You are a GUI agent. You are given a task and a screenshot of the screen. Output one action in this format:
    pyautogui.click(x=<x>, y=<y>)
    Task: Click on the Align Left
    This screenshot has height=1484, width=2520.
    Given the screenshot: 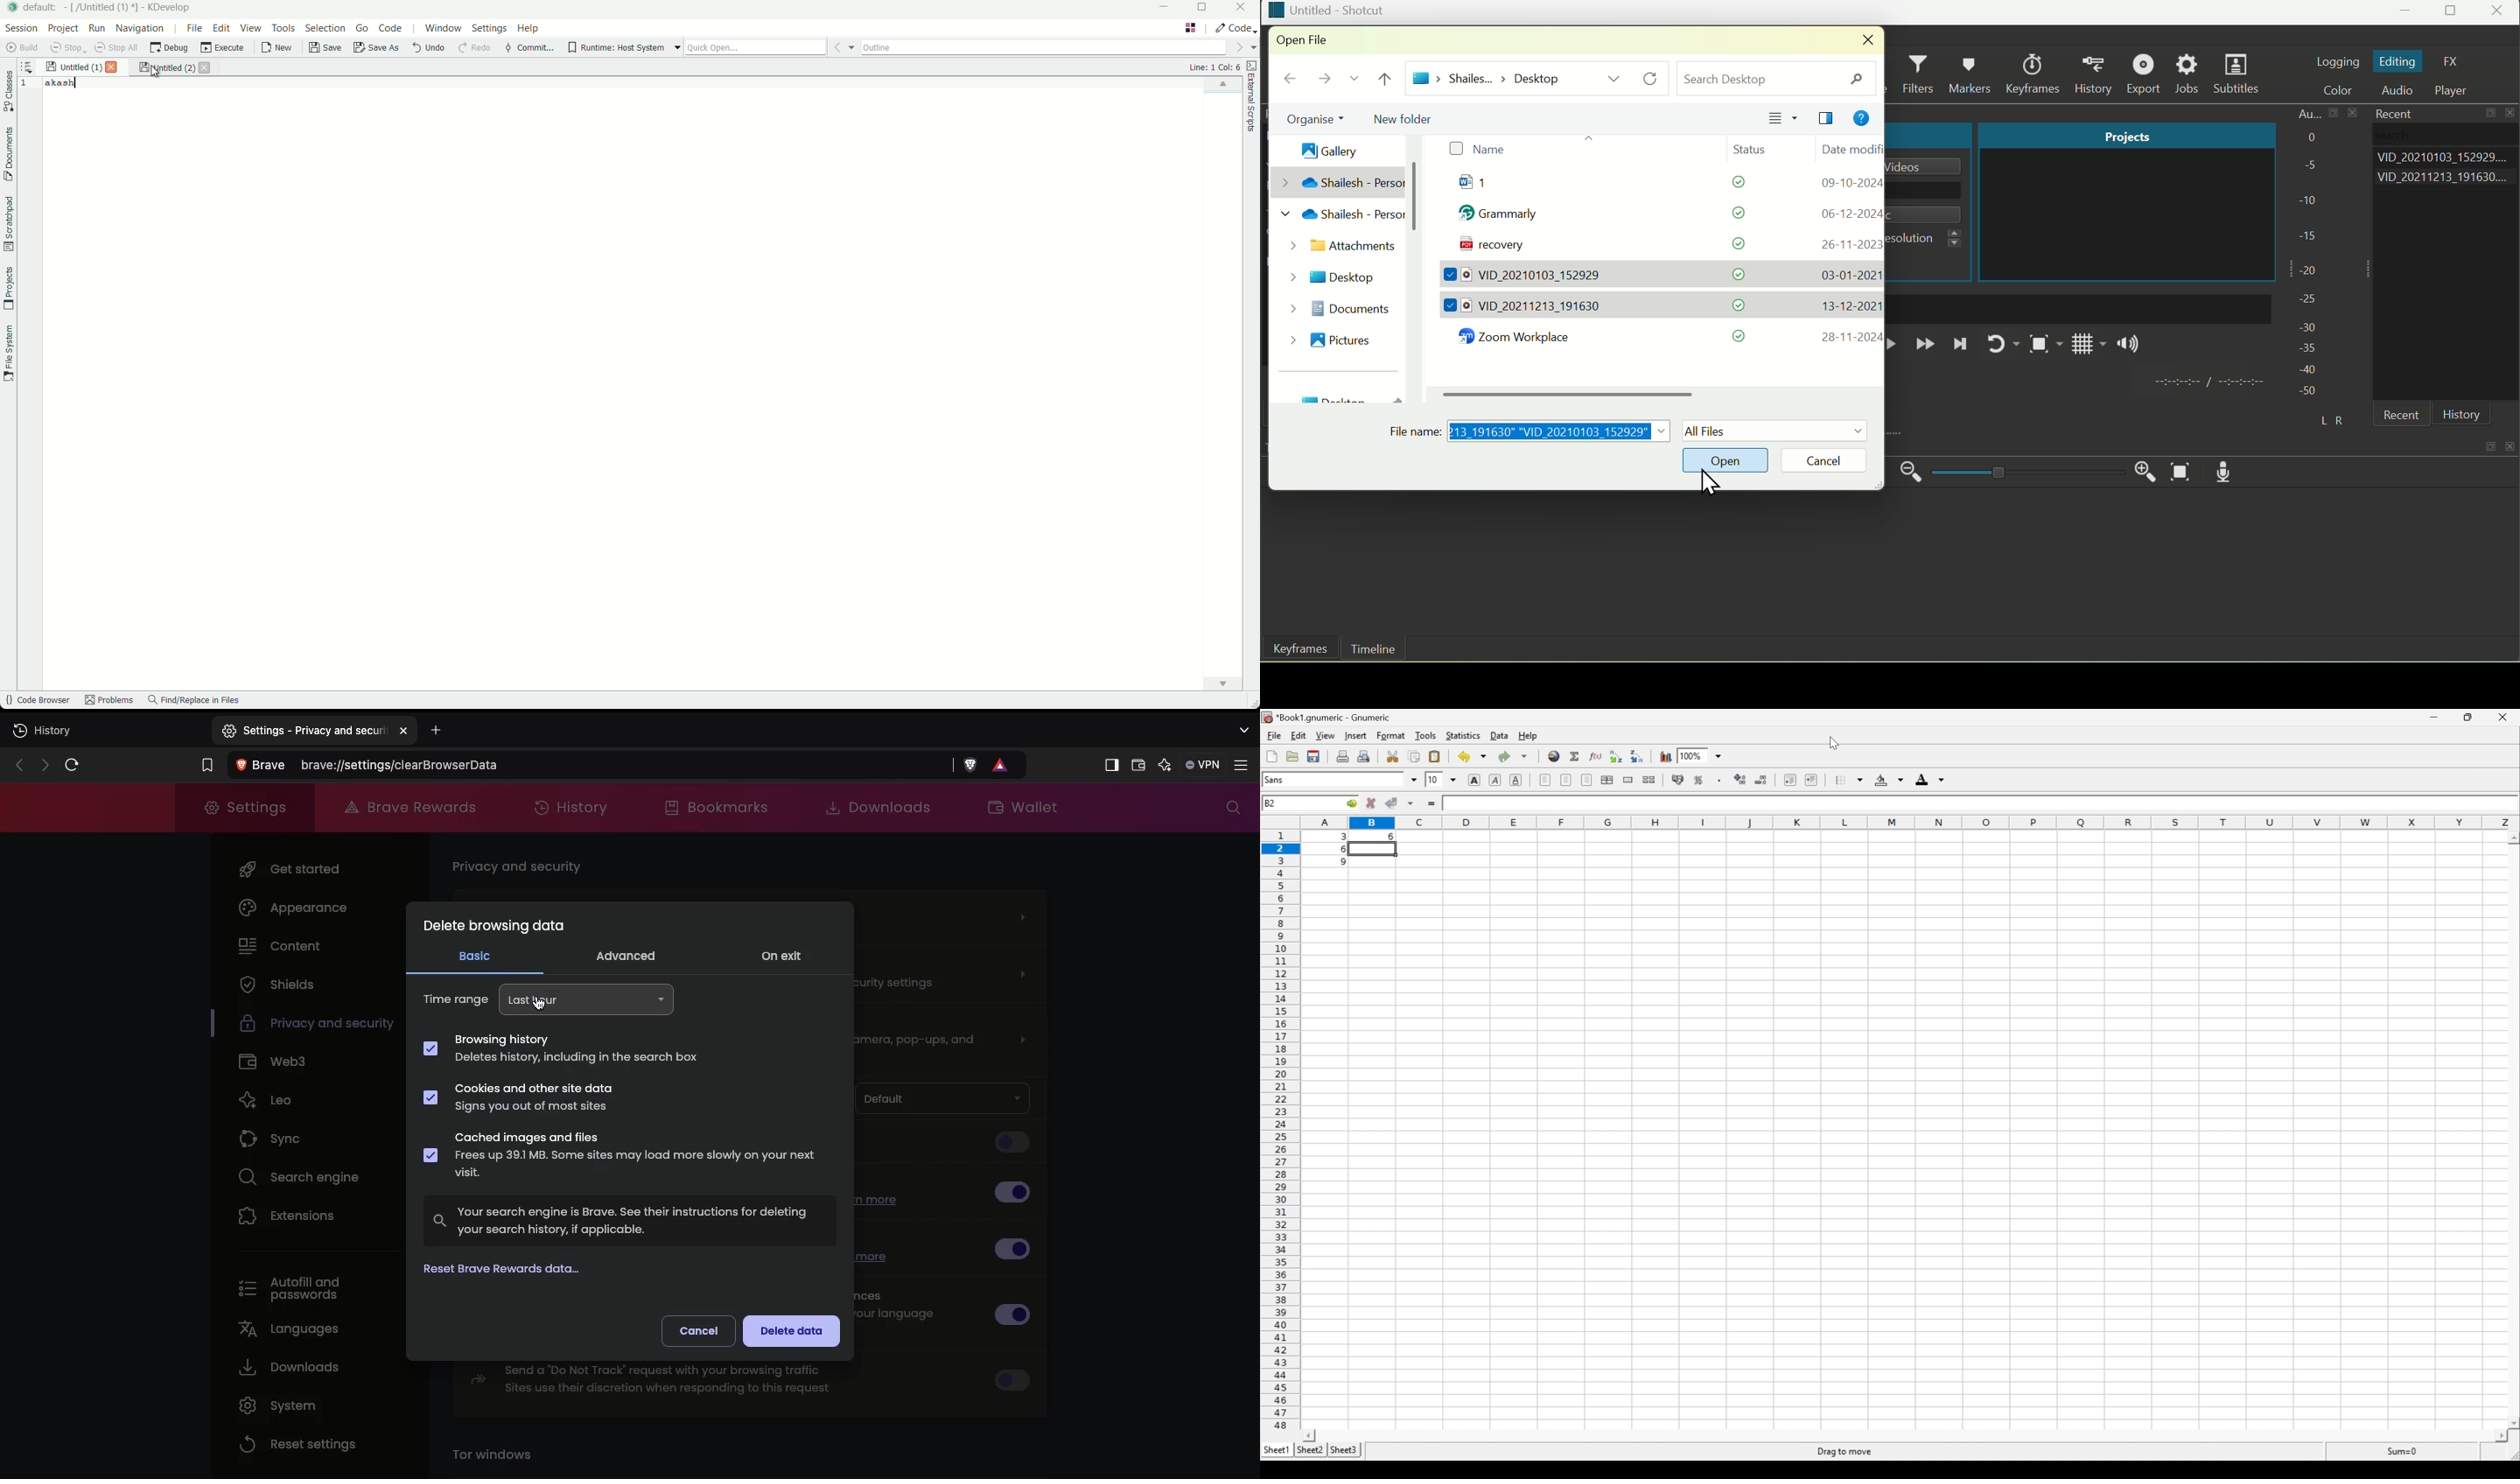 What is the action you would take?
    pyautogui.click(x=1544, y=781)
    